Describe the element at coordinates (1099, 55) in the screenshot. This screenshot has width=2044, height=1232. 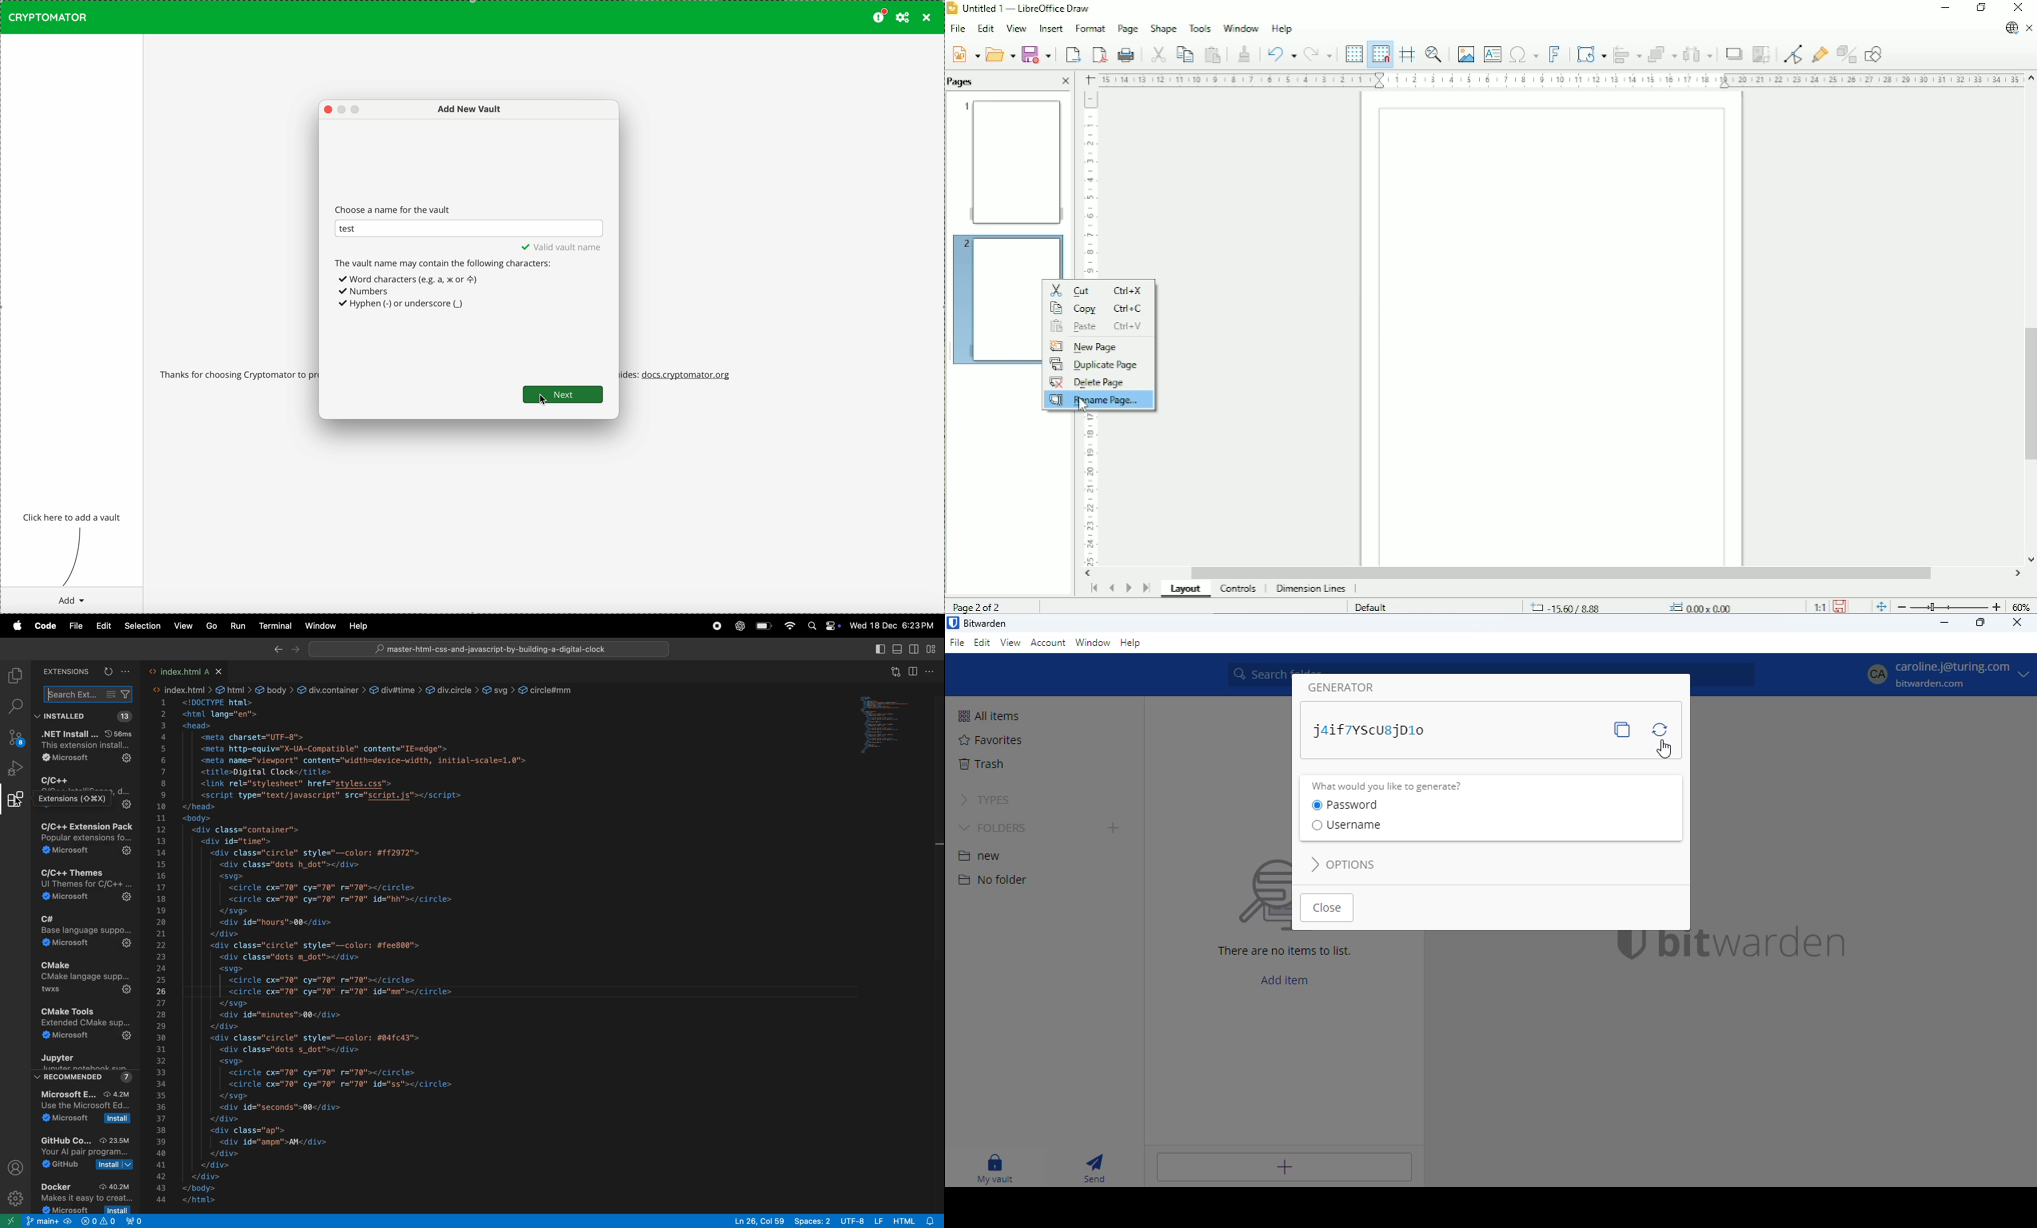
I see `Export directly as PDF` at that location.